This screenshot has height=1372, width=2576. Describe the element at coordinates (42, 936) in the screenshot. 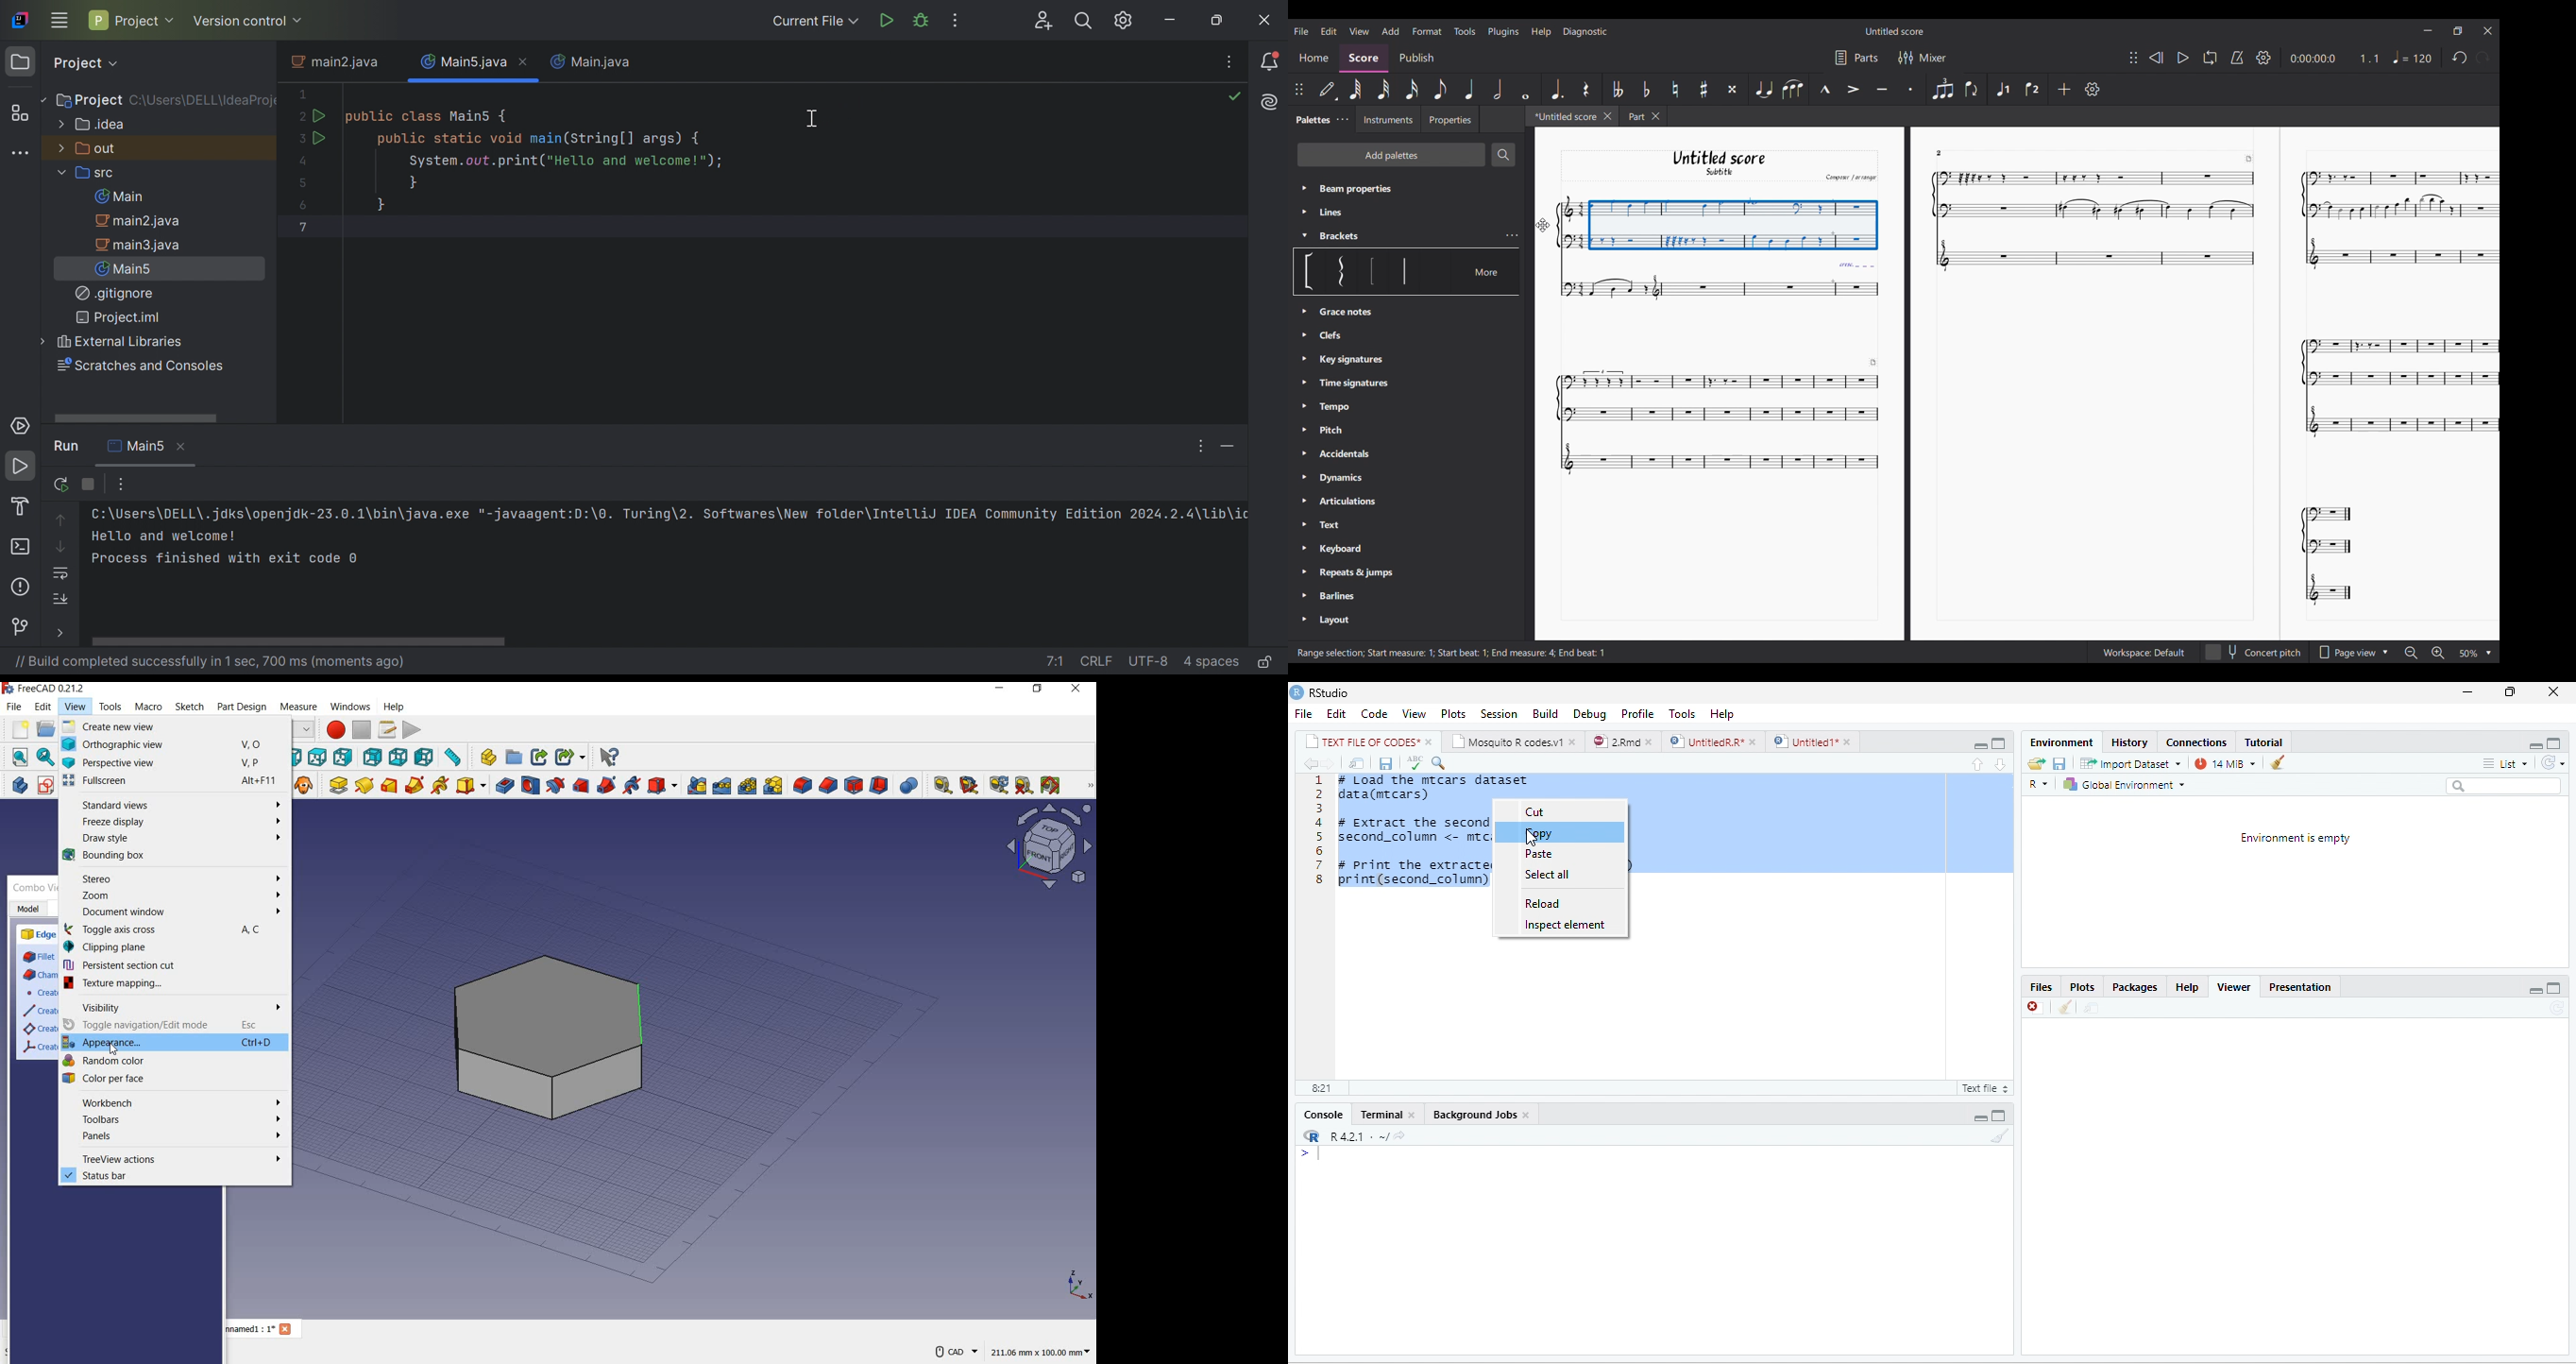

I see `edge tools` at that location.